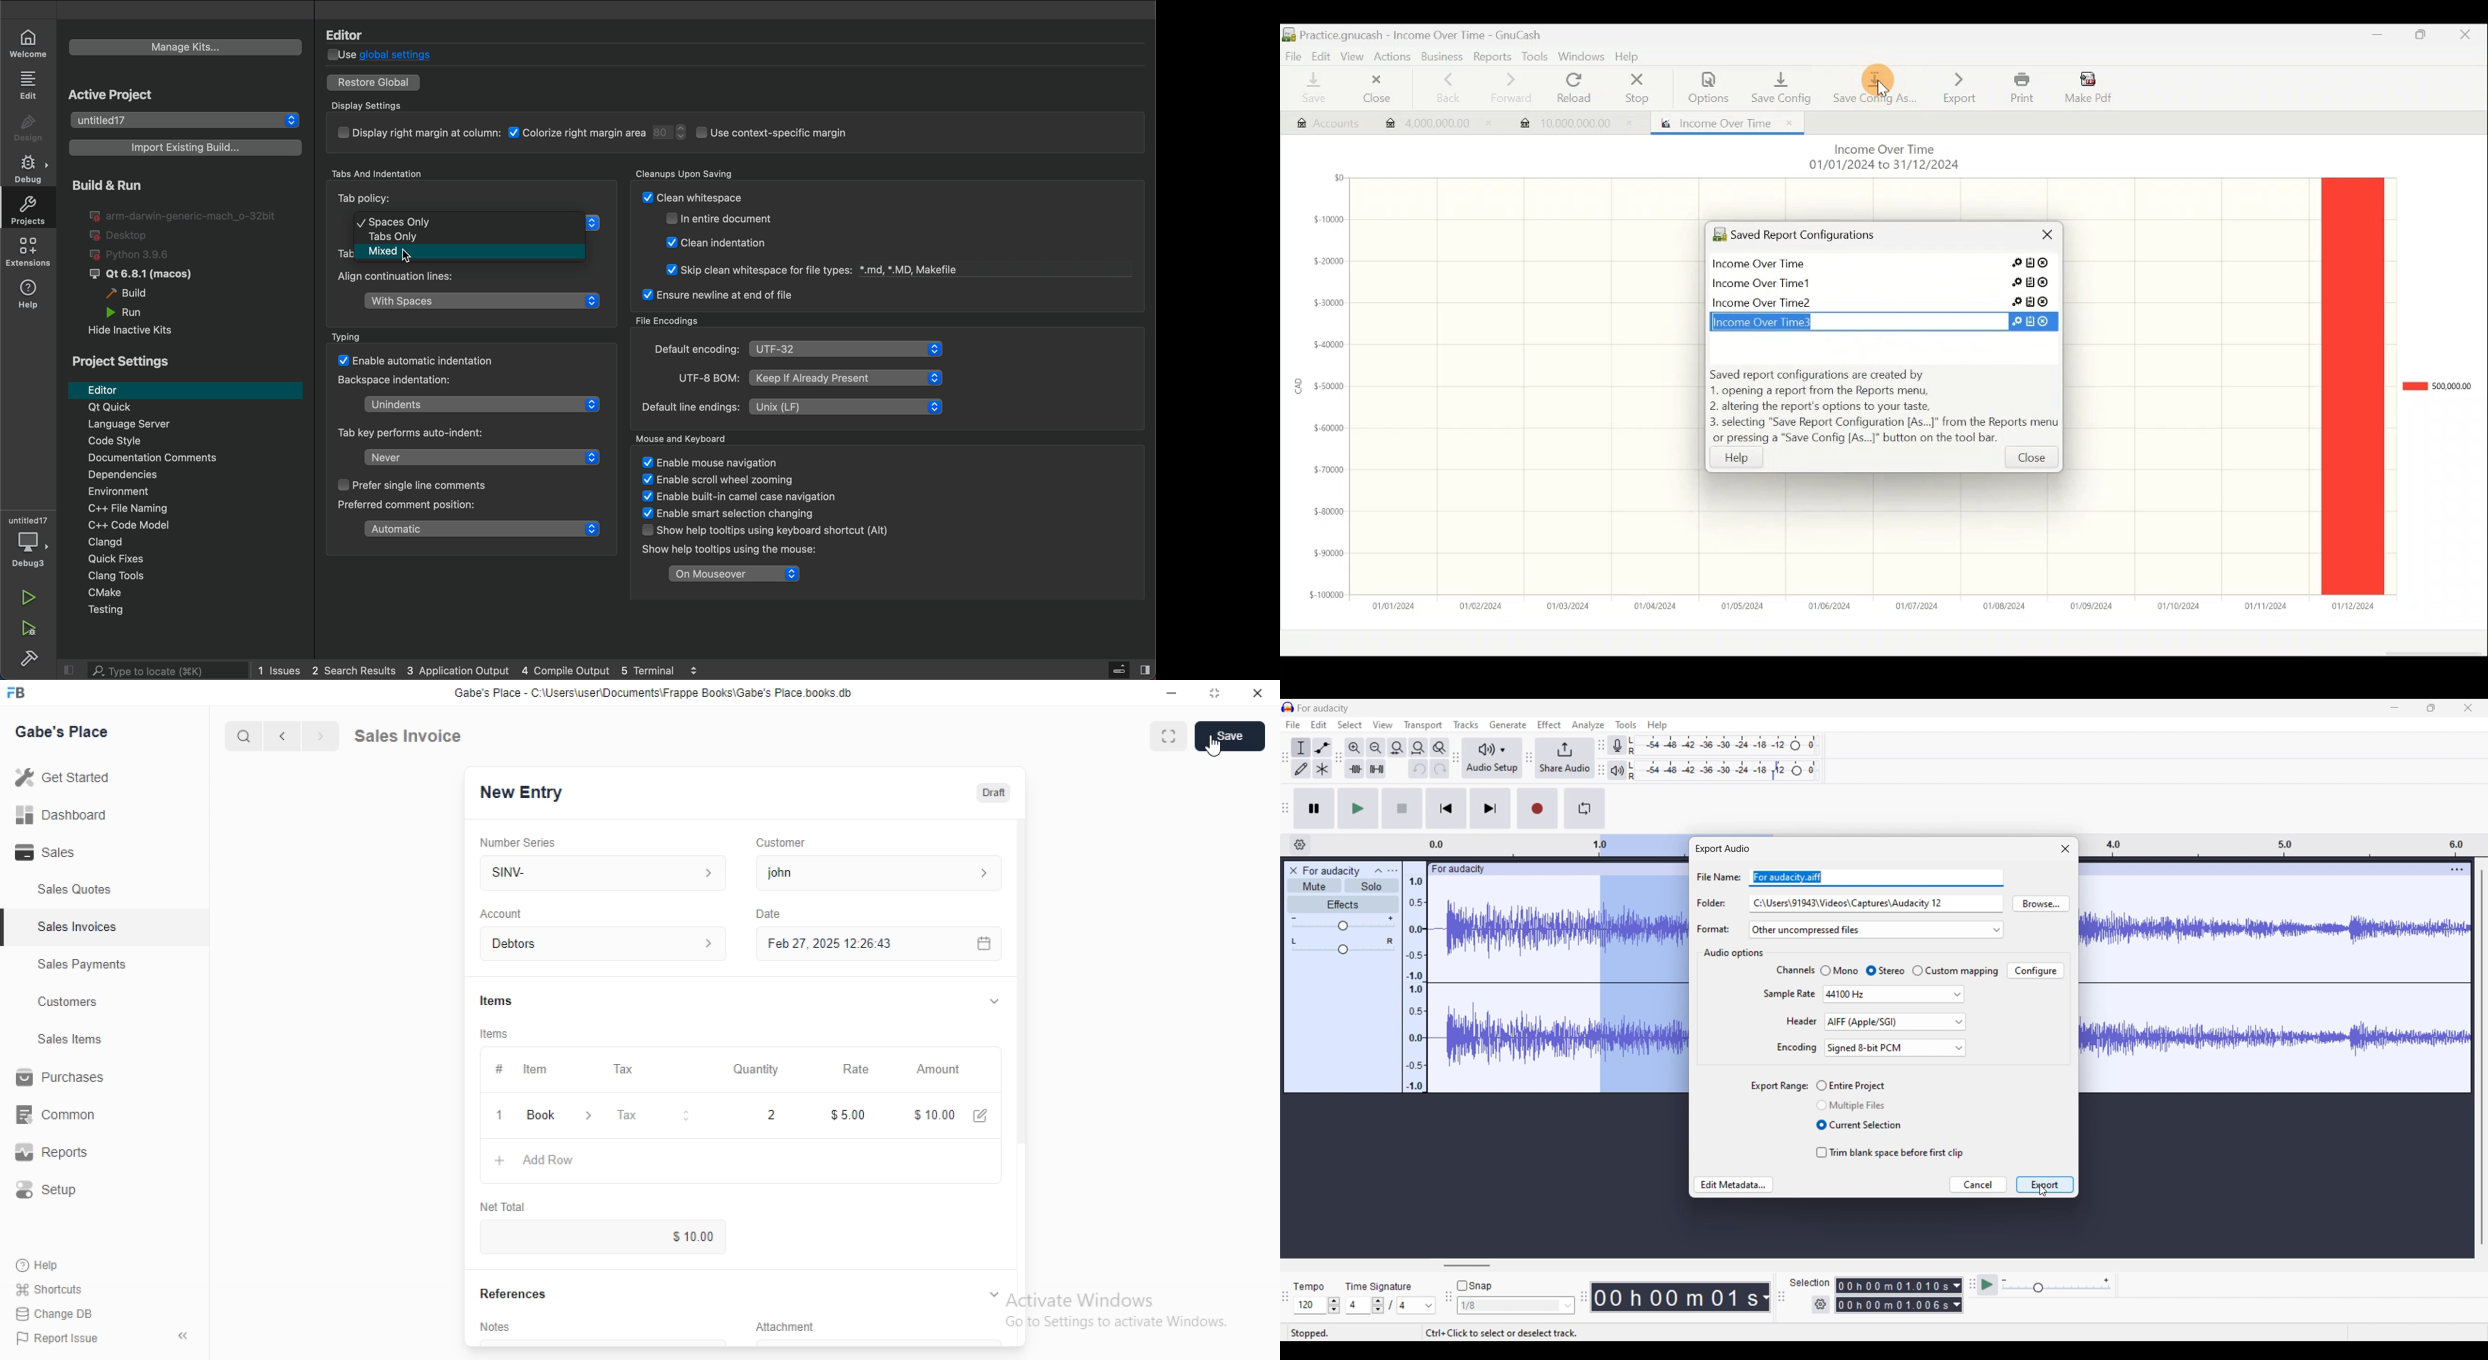 This screenshot has width=2492, height=1372. Describe the element at coordinates (496, 1032) in the screenshot. I see `Items` at that location.